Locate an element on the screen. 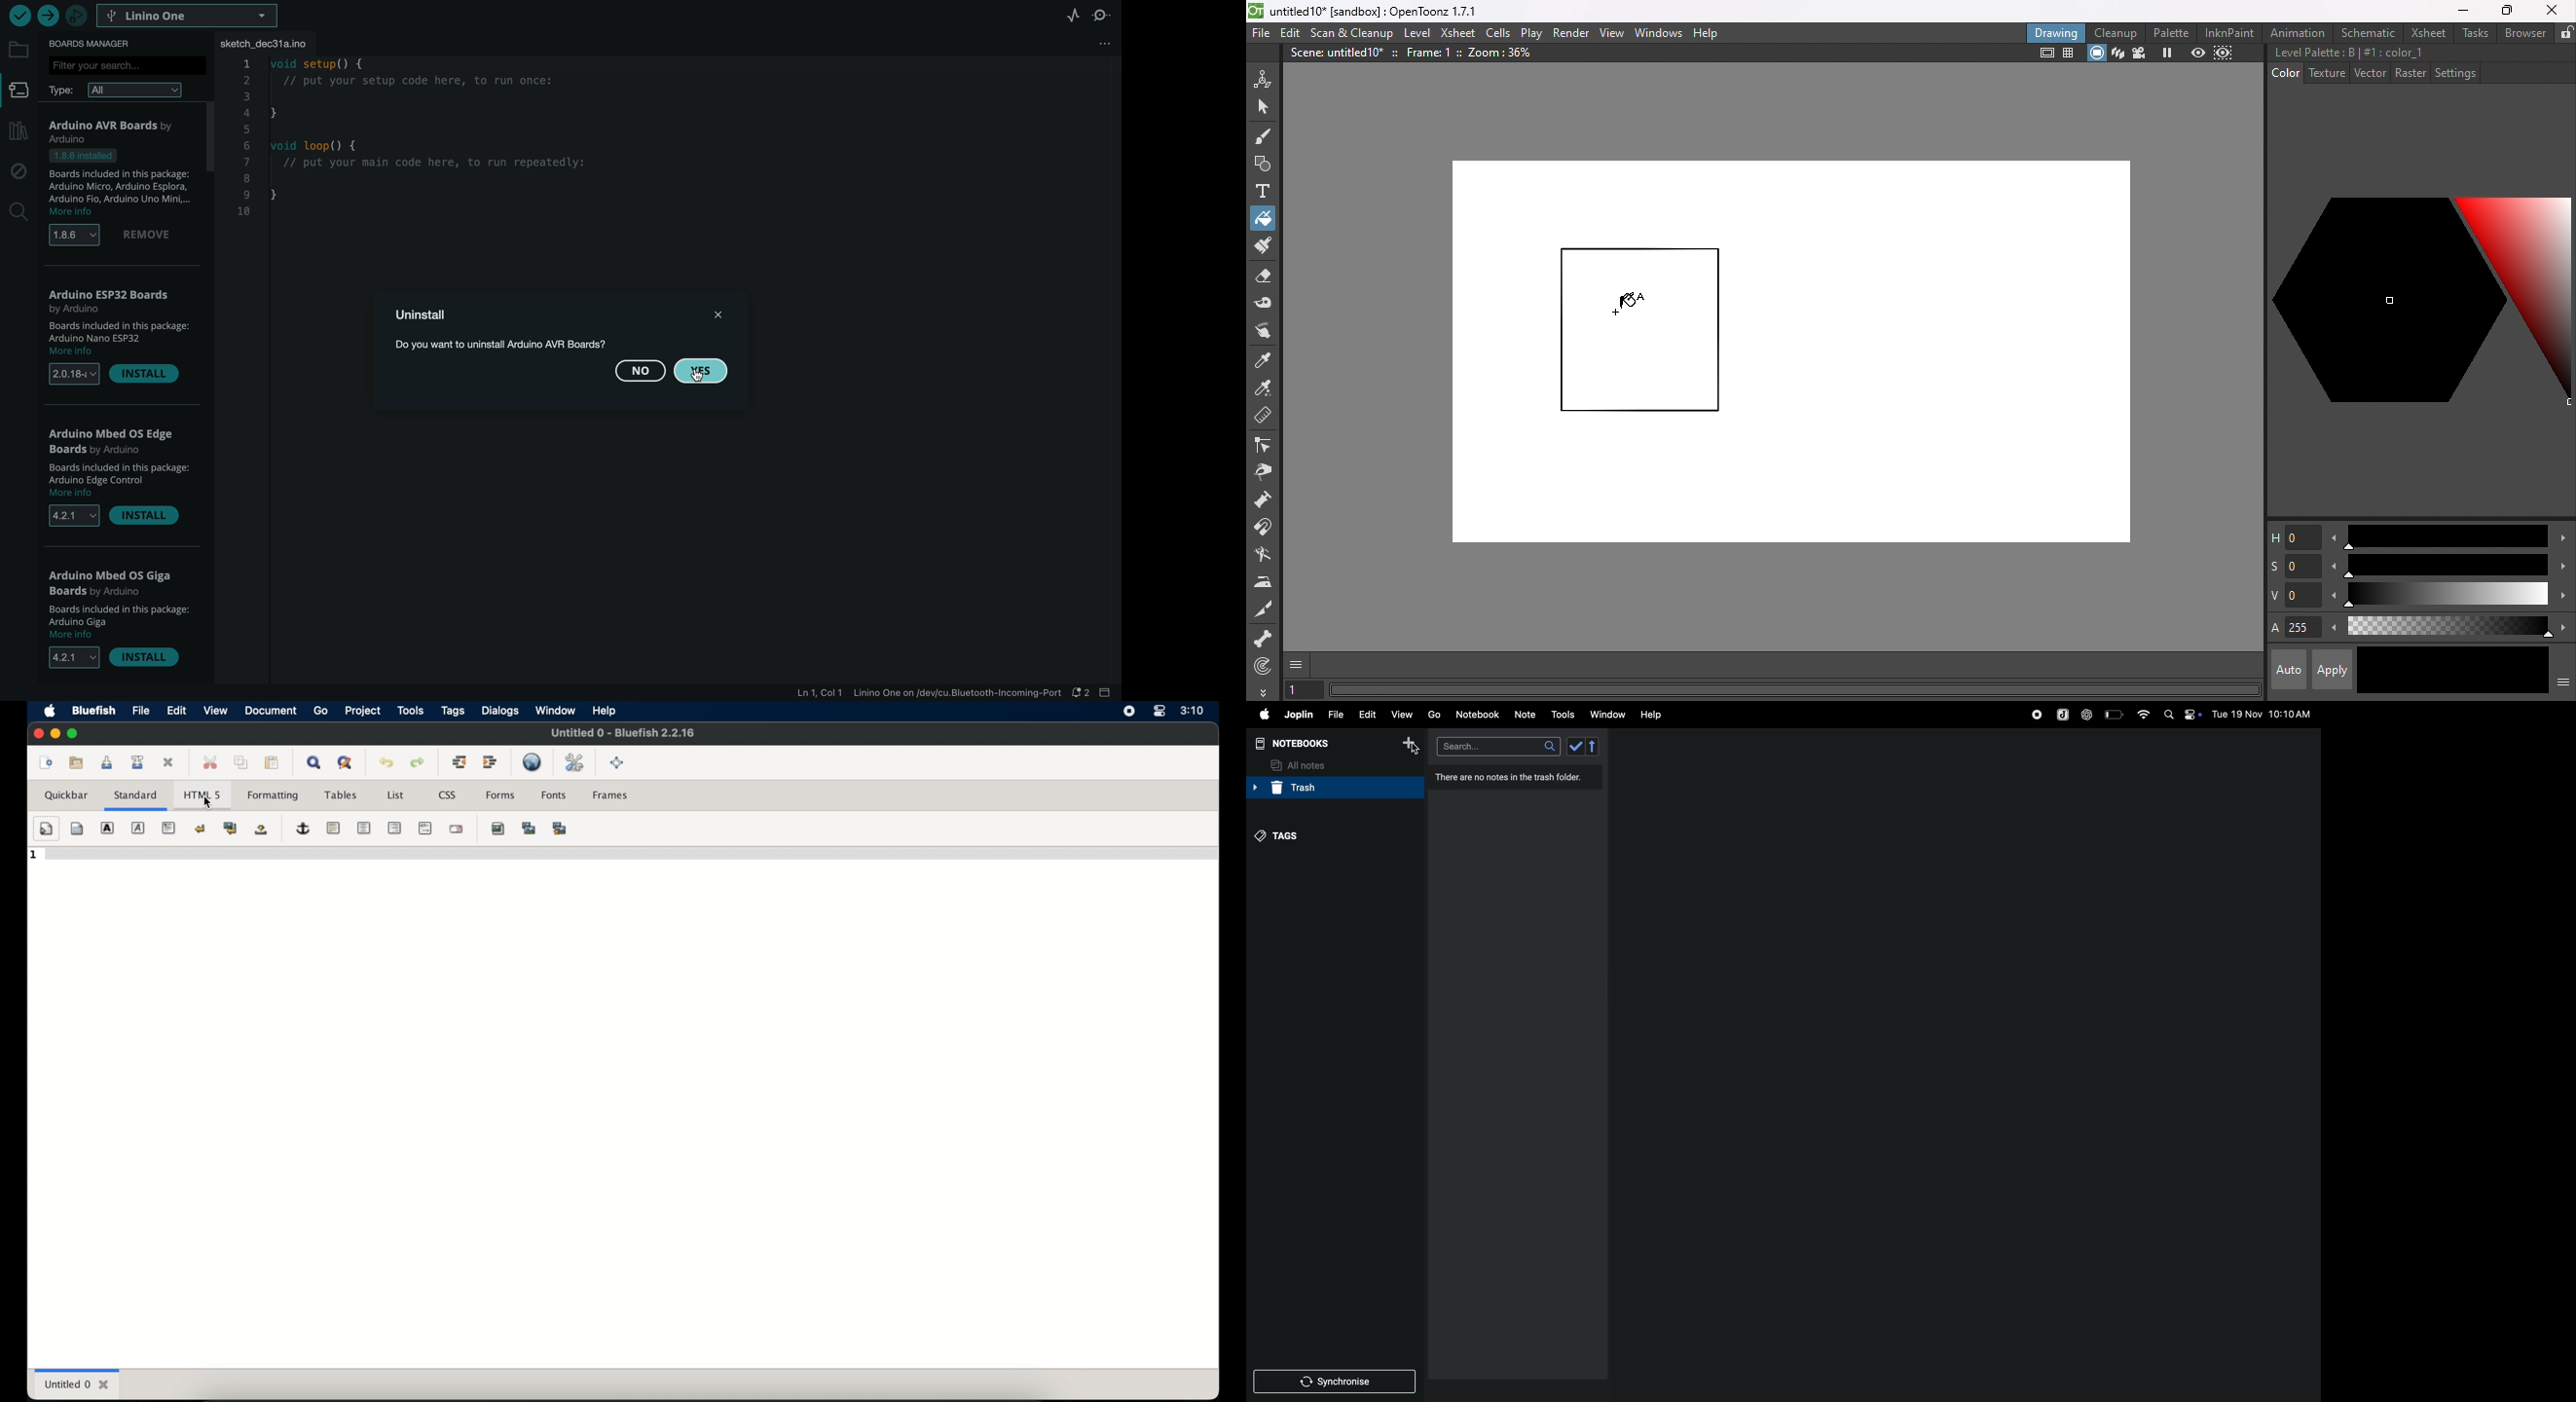  synchronize is located at coordinates (1336, 1381).